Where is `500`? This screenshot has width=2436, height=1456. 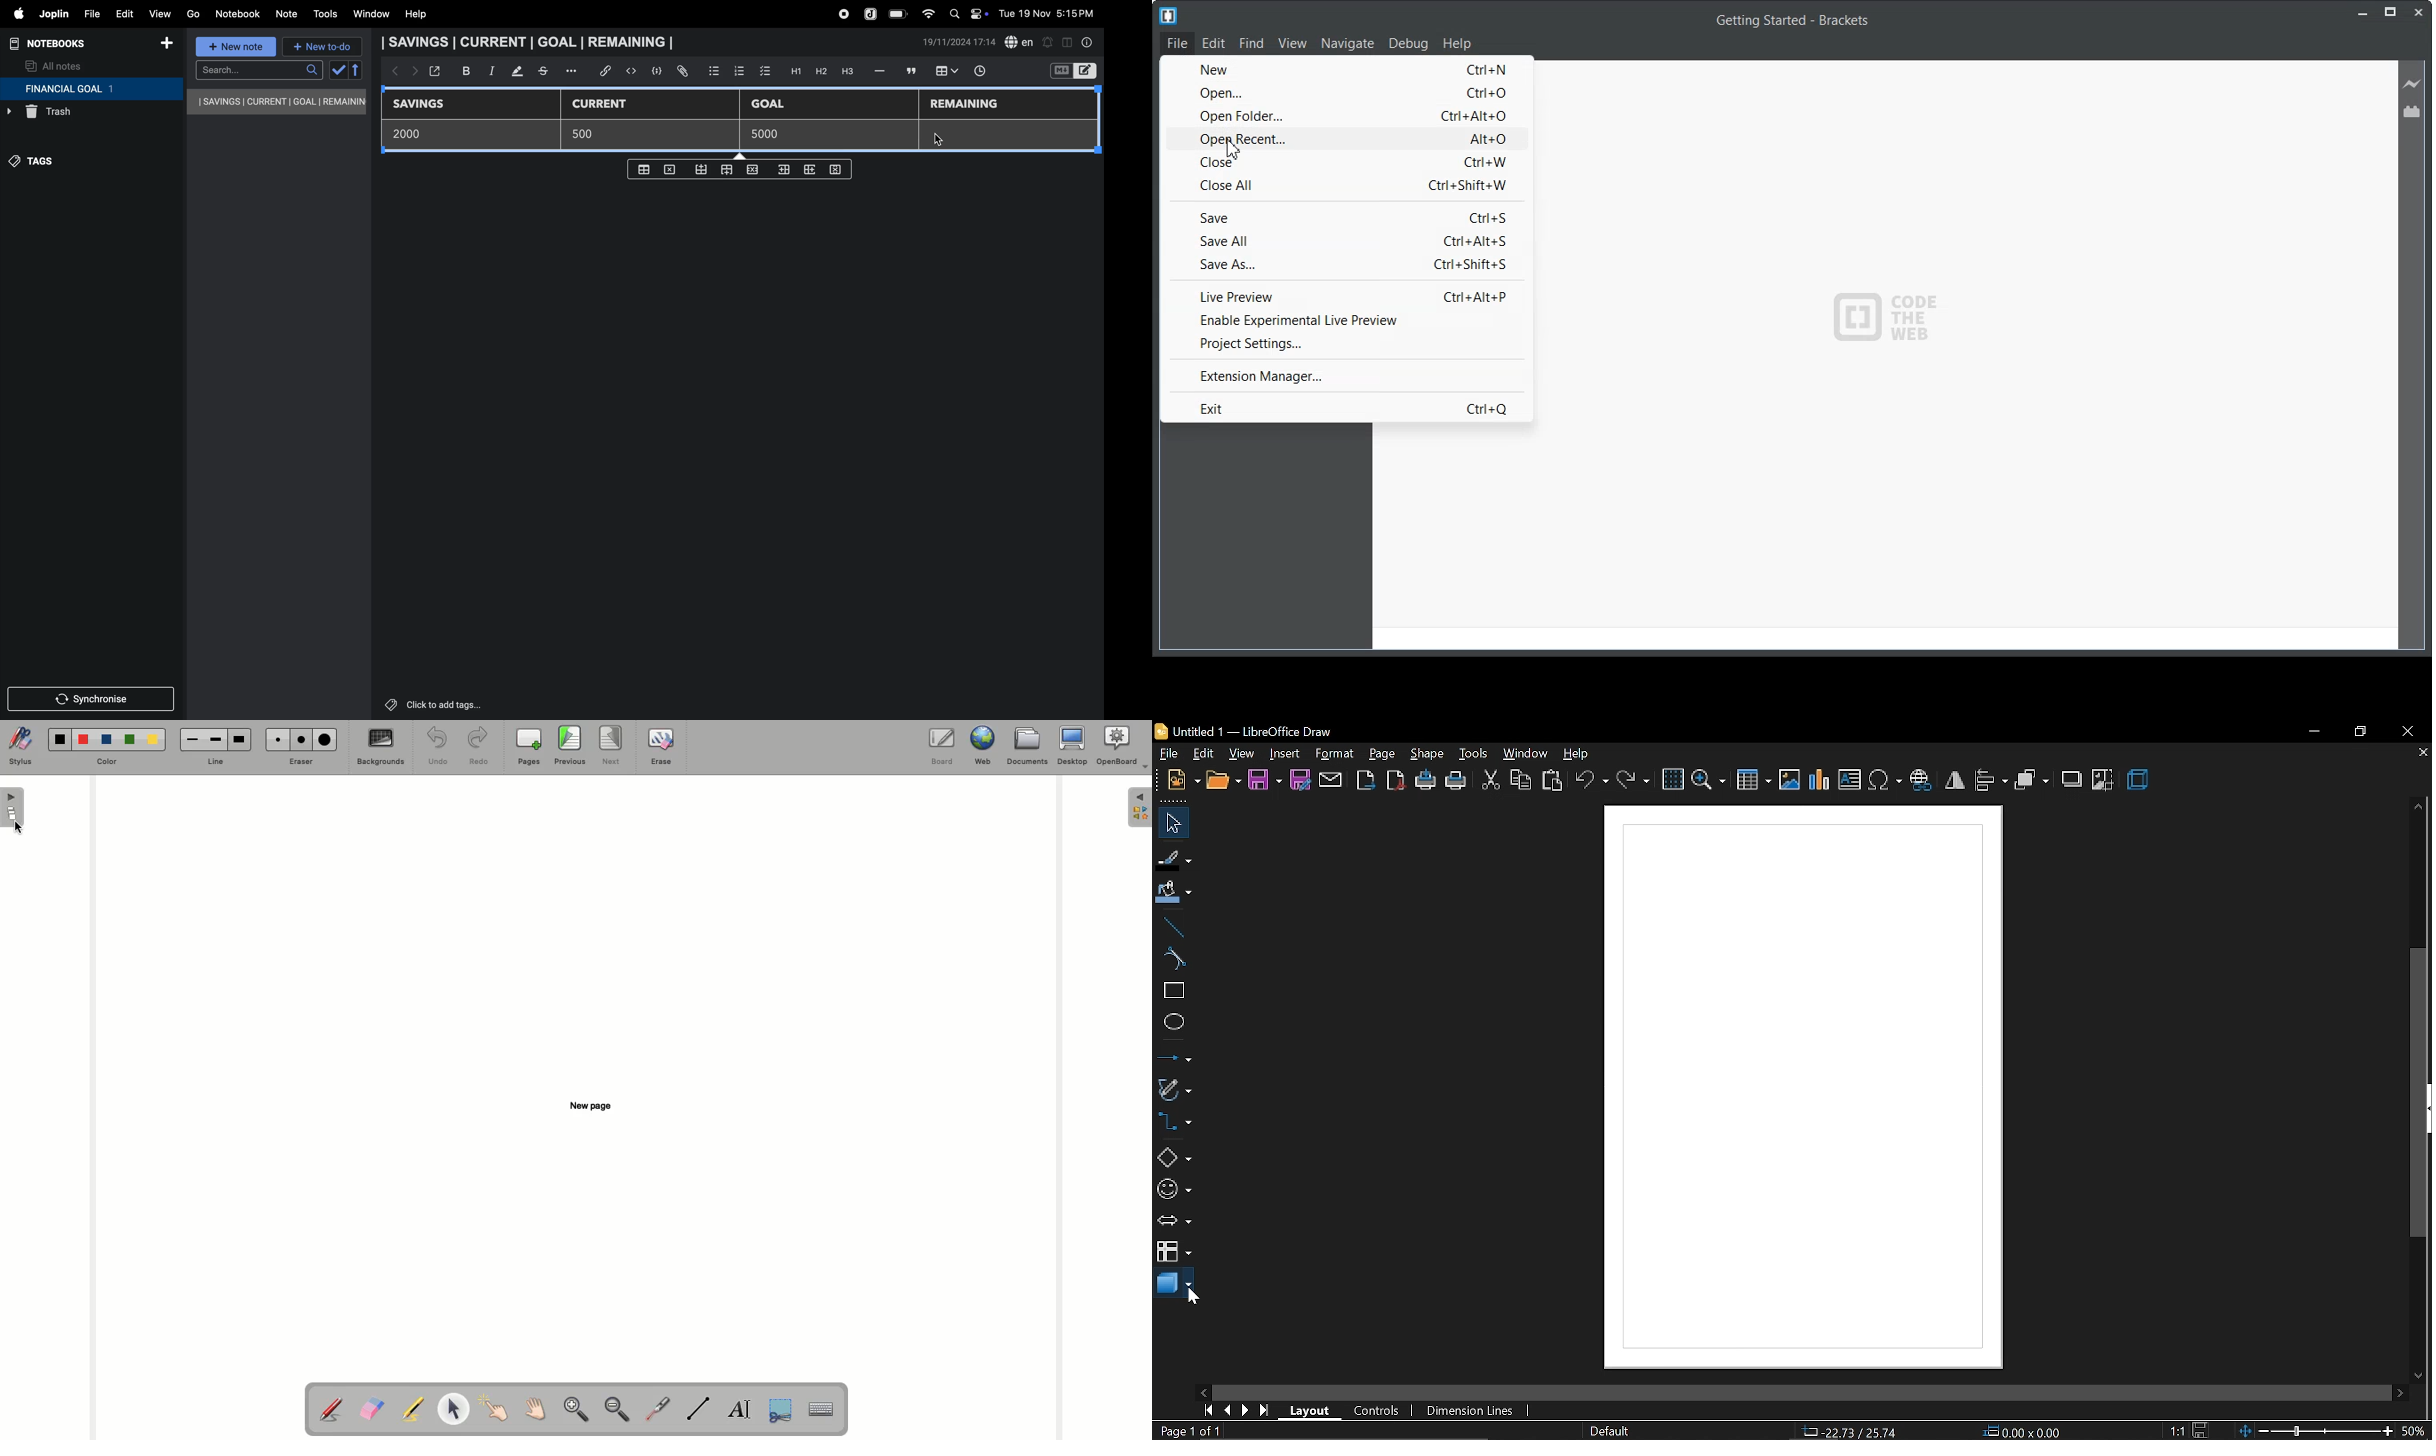
500 is located at coordinates (588, 134).